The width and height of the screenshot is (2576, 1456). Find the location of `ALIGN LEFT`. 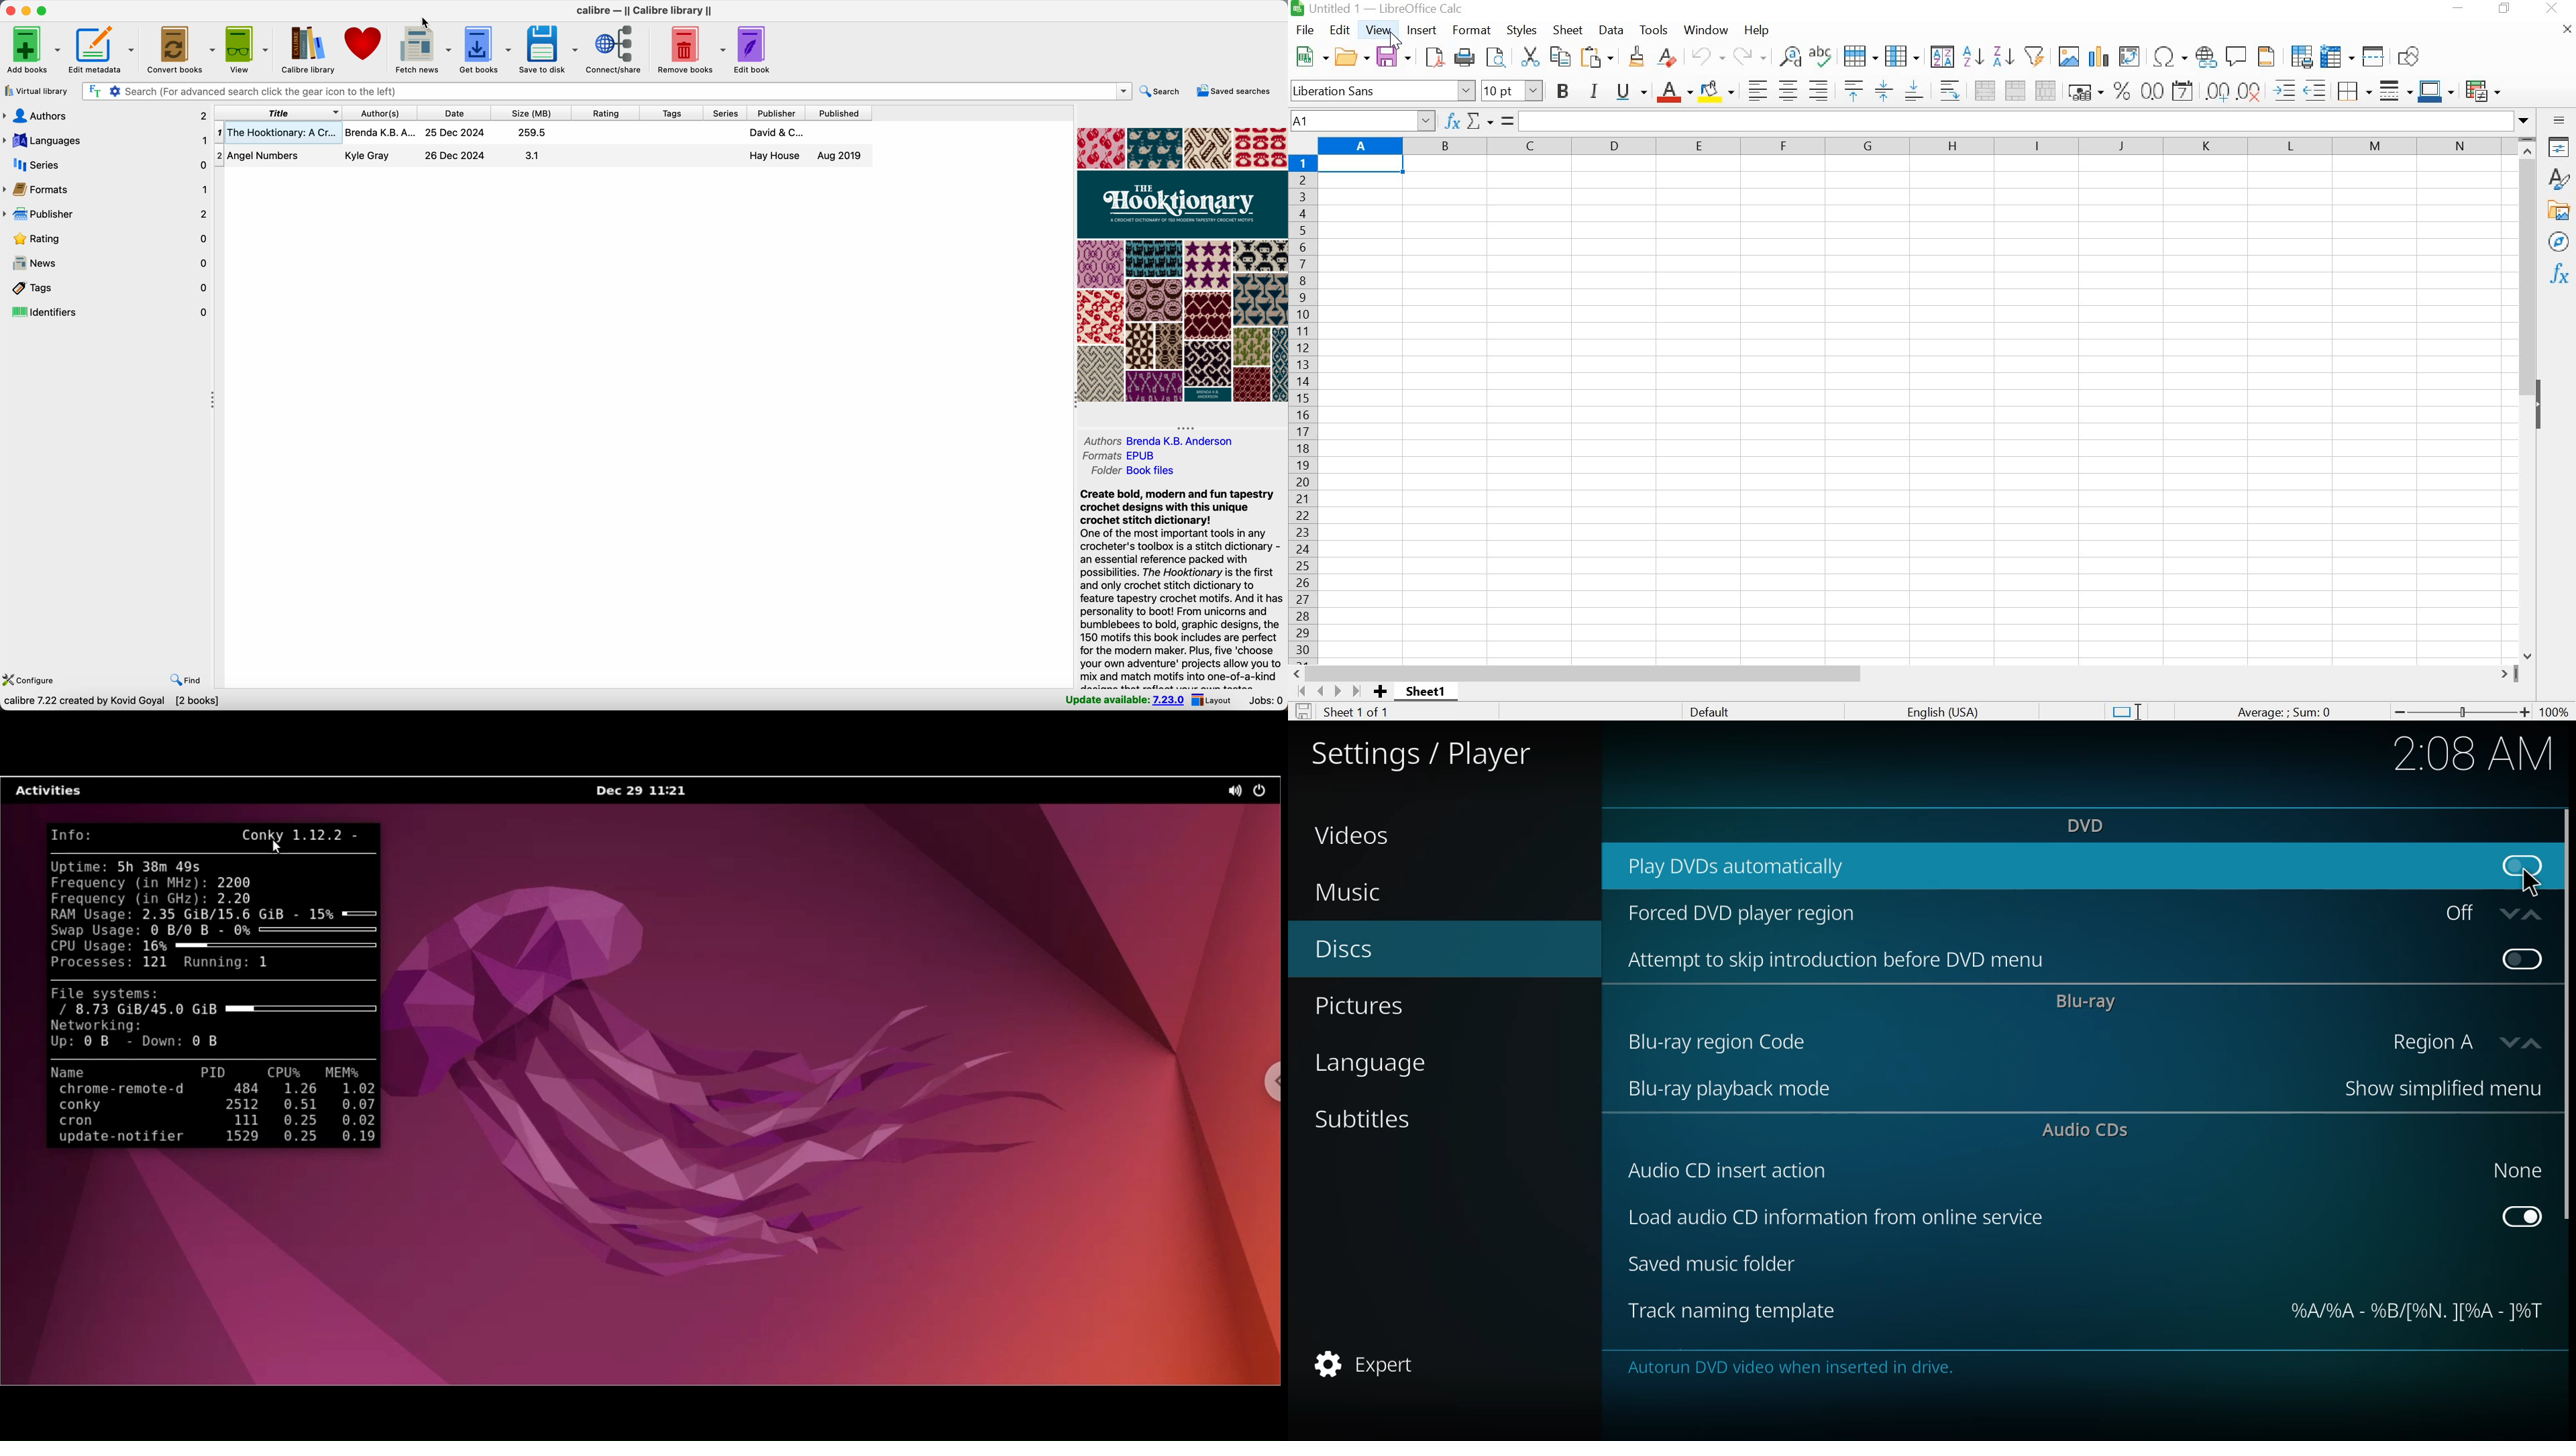

ALIGN LEFT is located at coordinates (1755, 89).